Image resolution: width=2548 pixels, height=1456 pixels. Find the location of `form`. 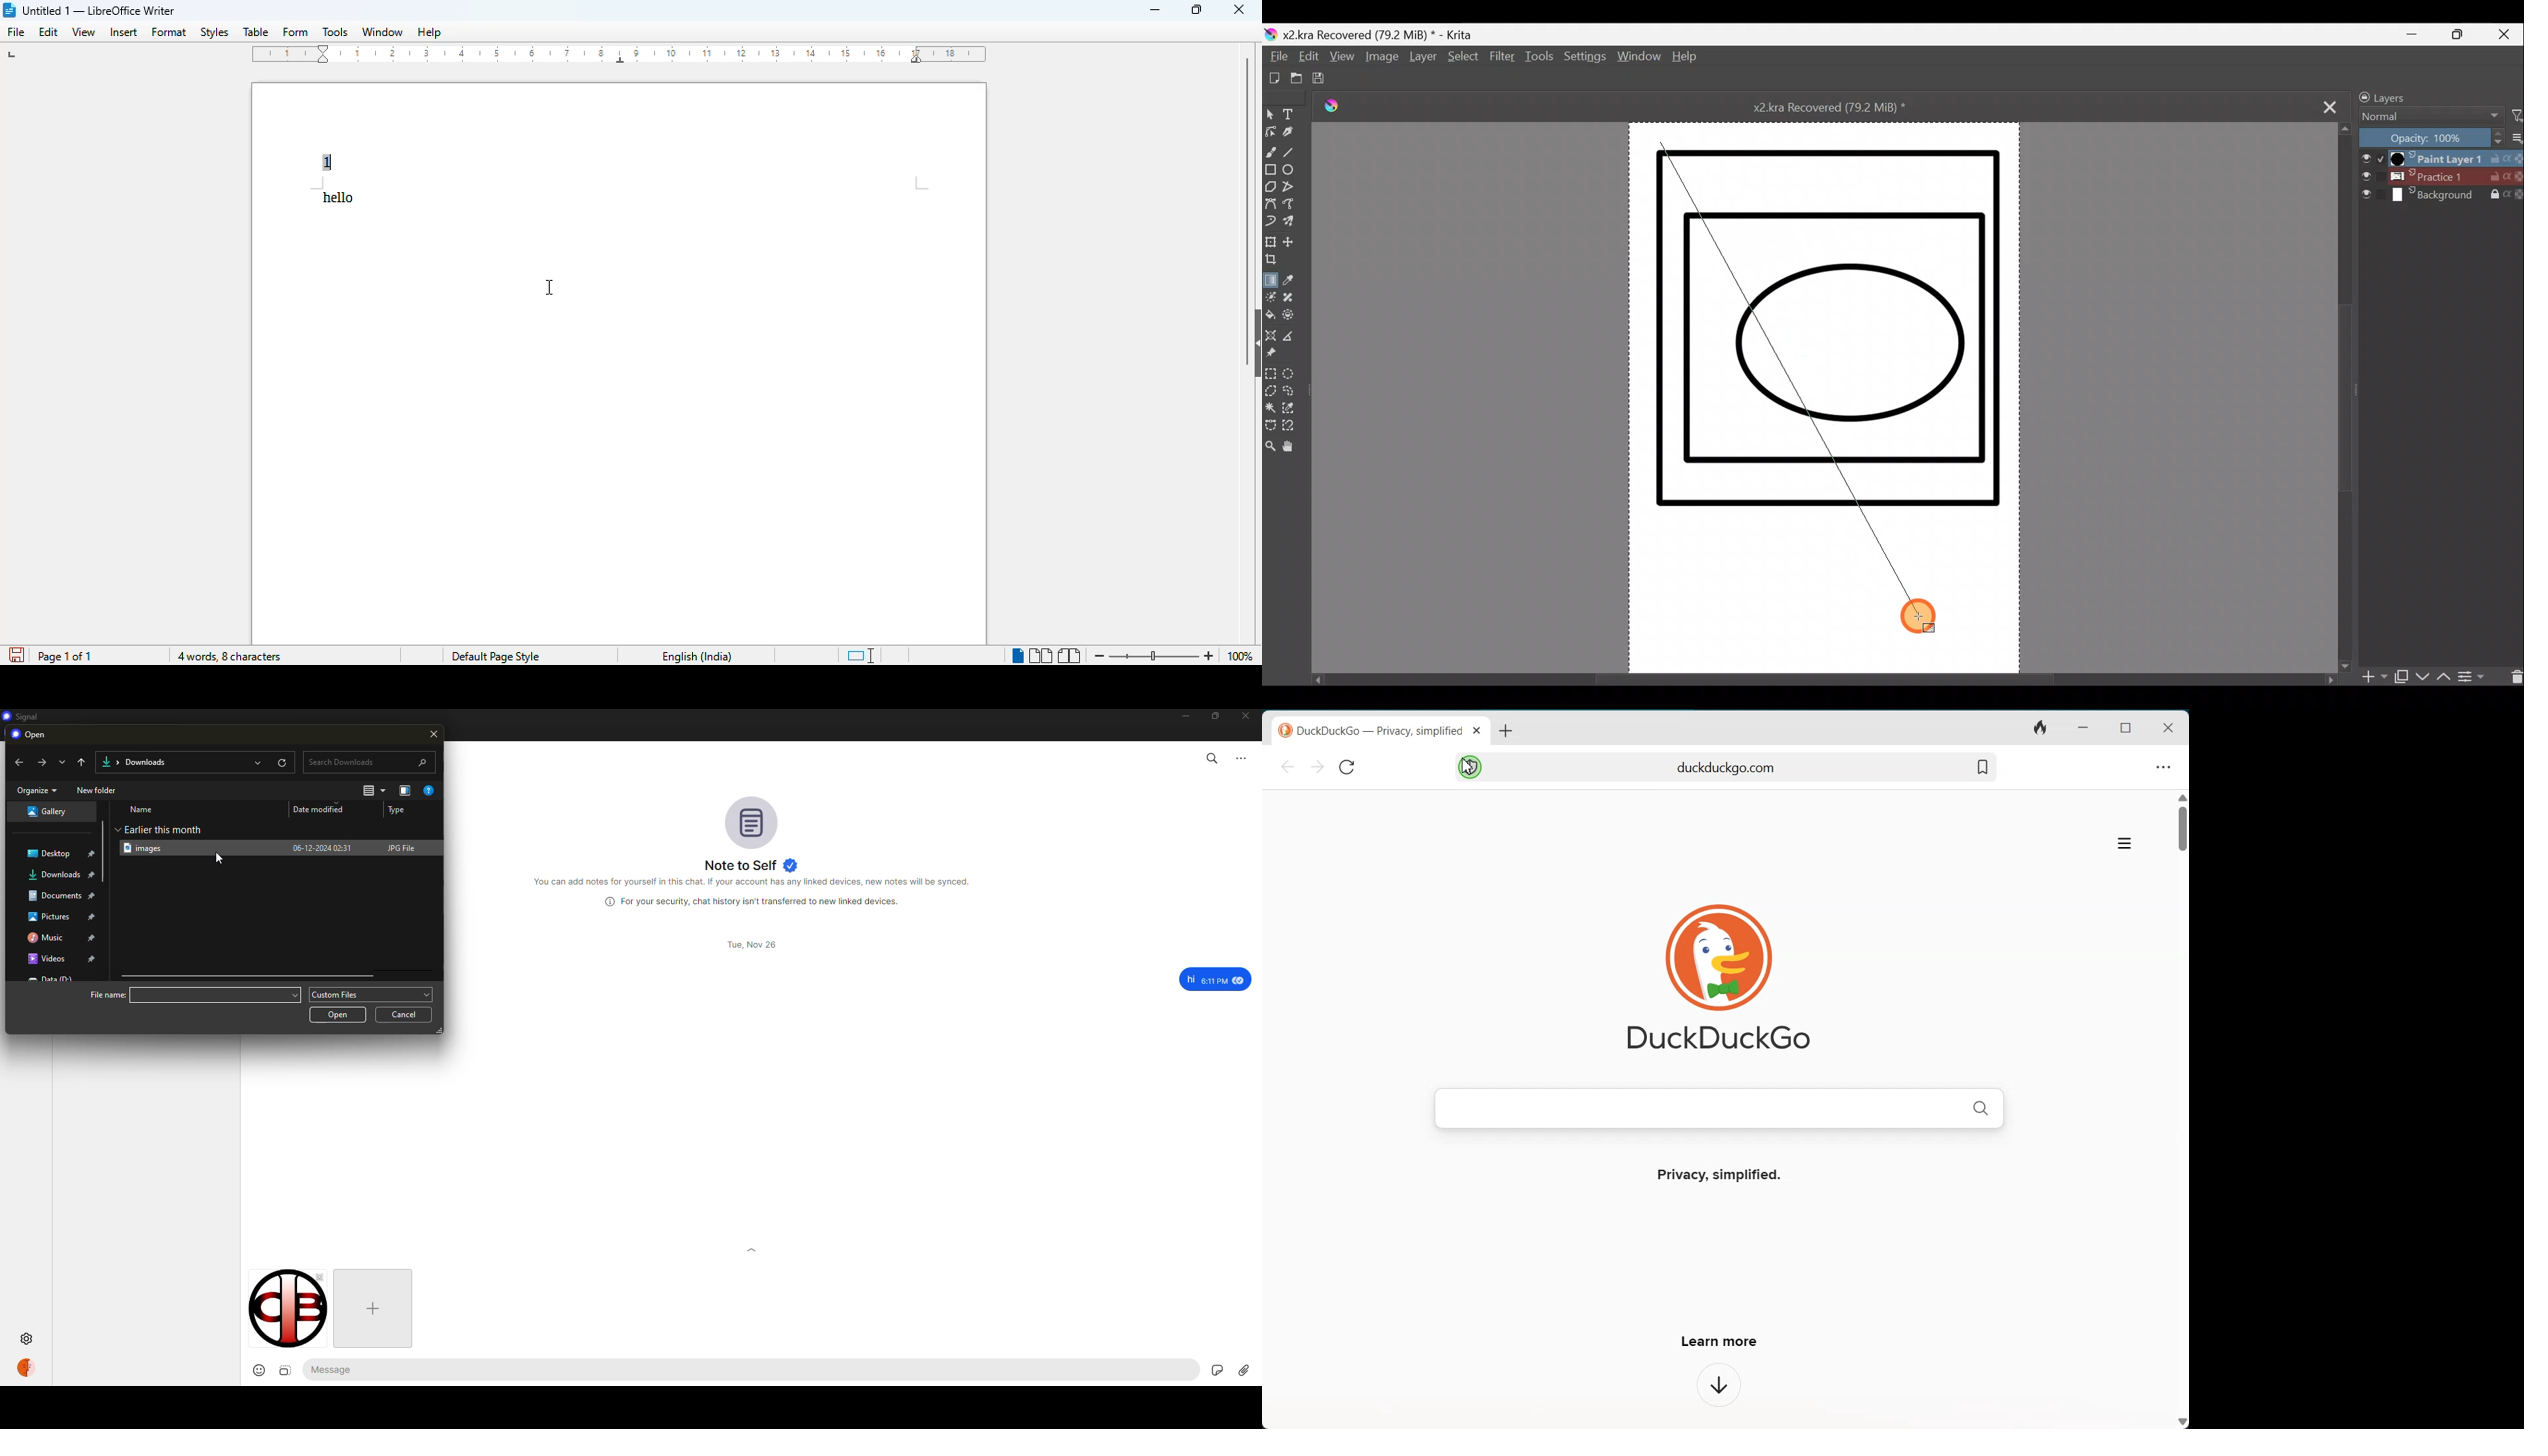

form is located at coordinates (296, 31).